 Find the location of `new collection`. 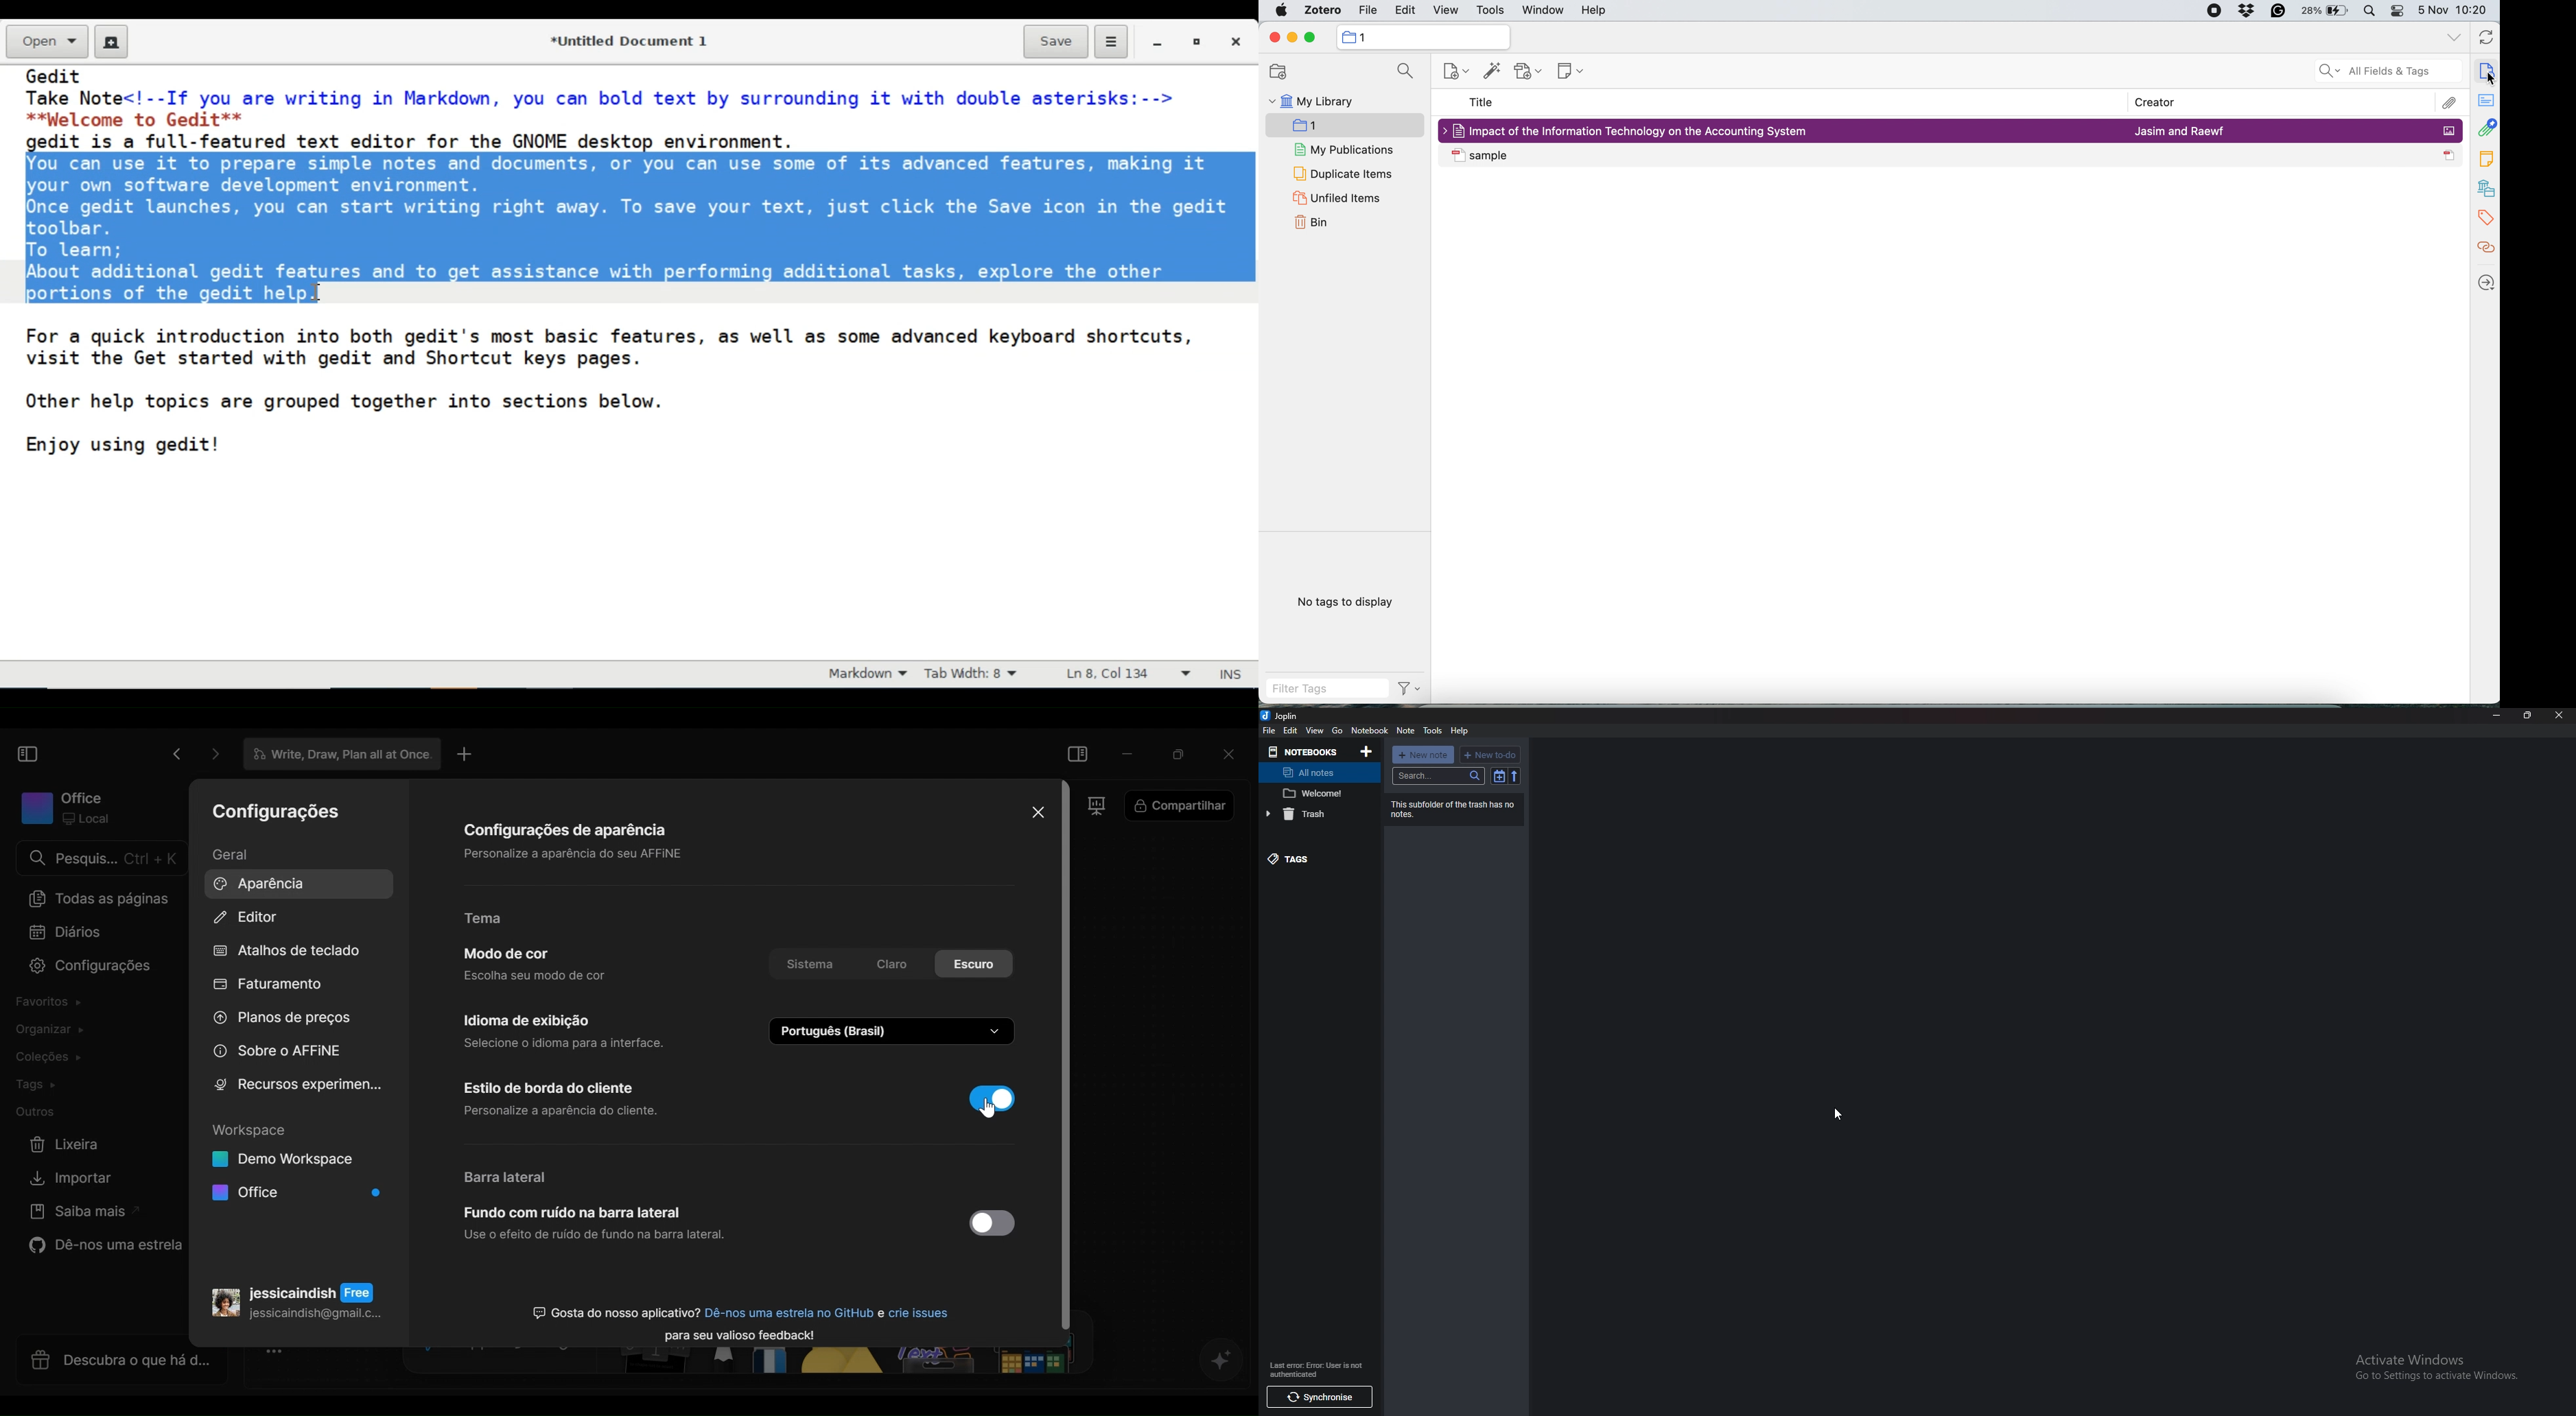

new collection is located at coordinates (1343, 125).